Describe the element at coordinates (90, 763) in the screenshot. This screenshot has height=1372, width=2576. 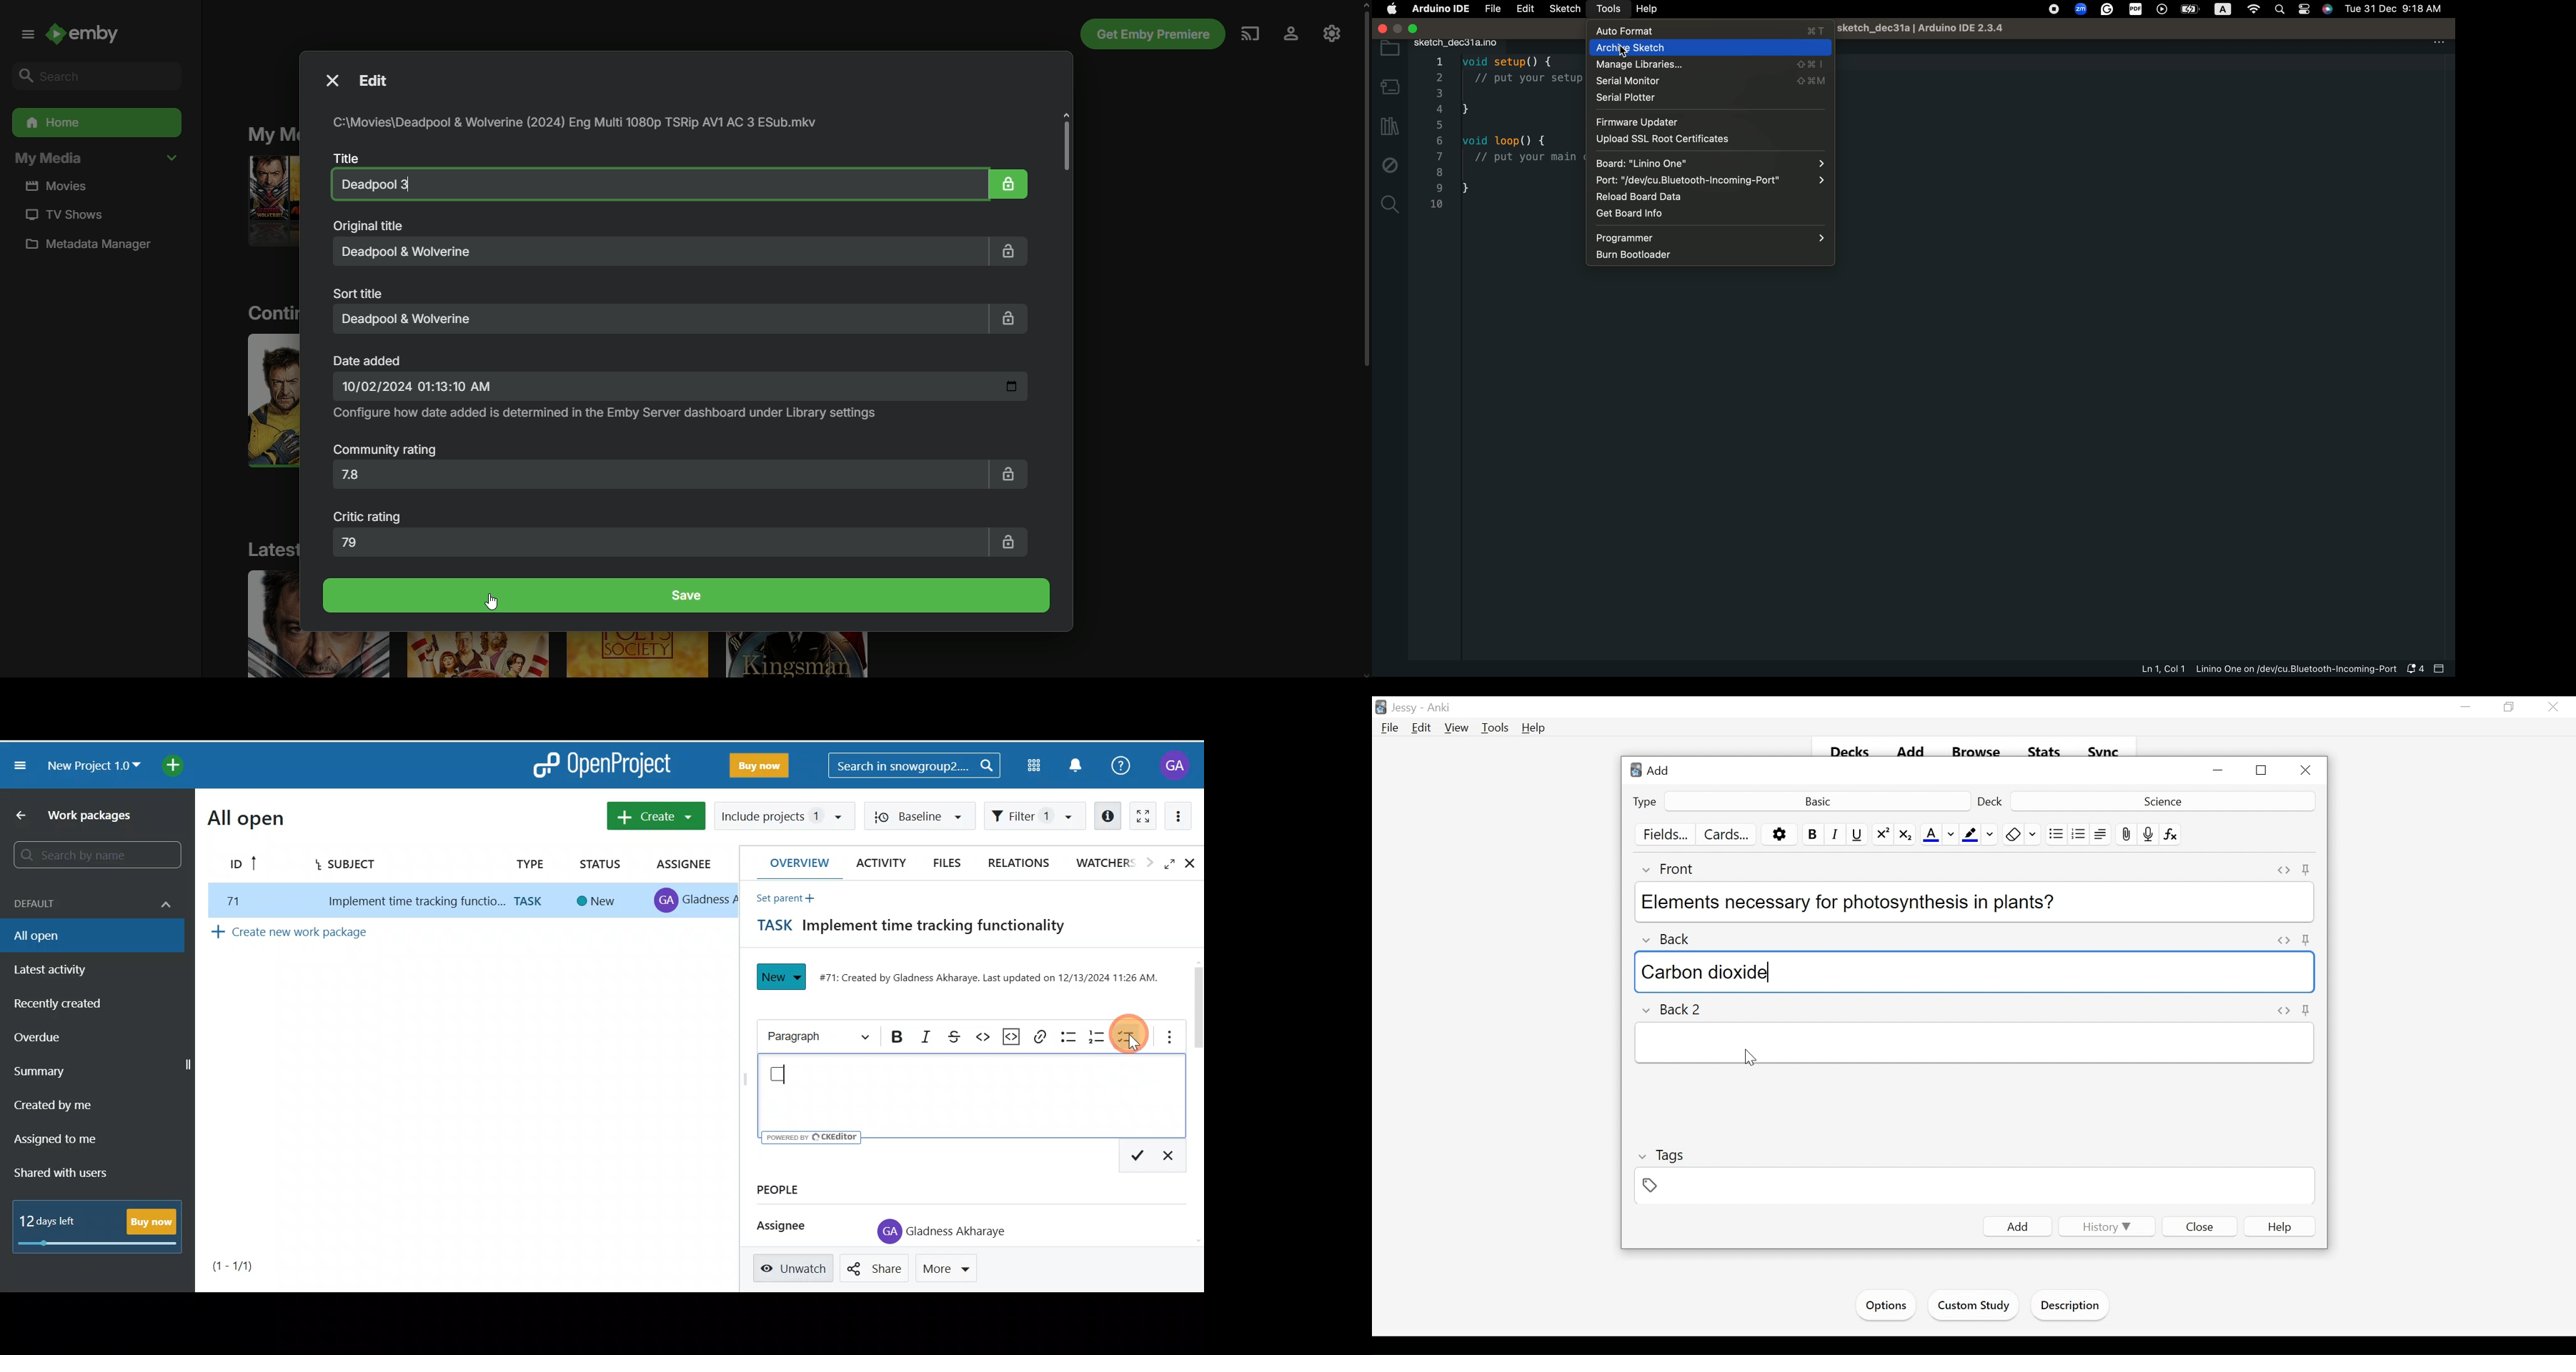
I see `New project 1.0` at that location.